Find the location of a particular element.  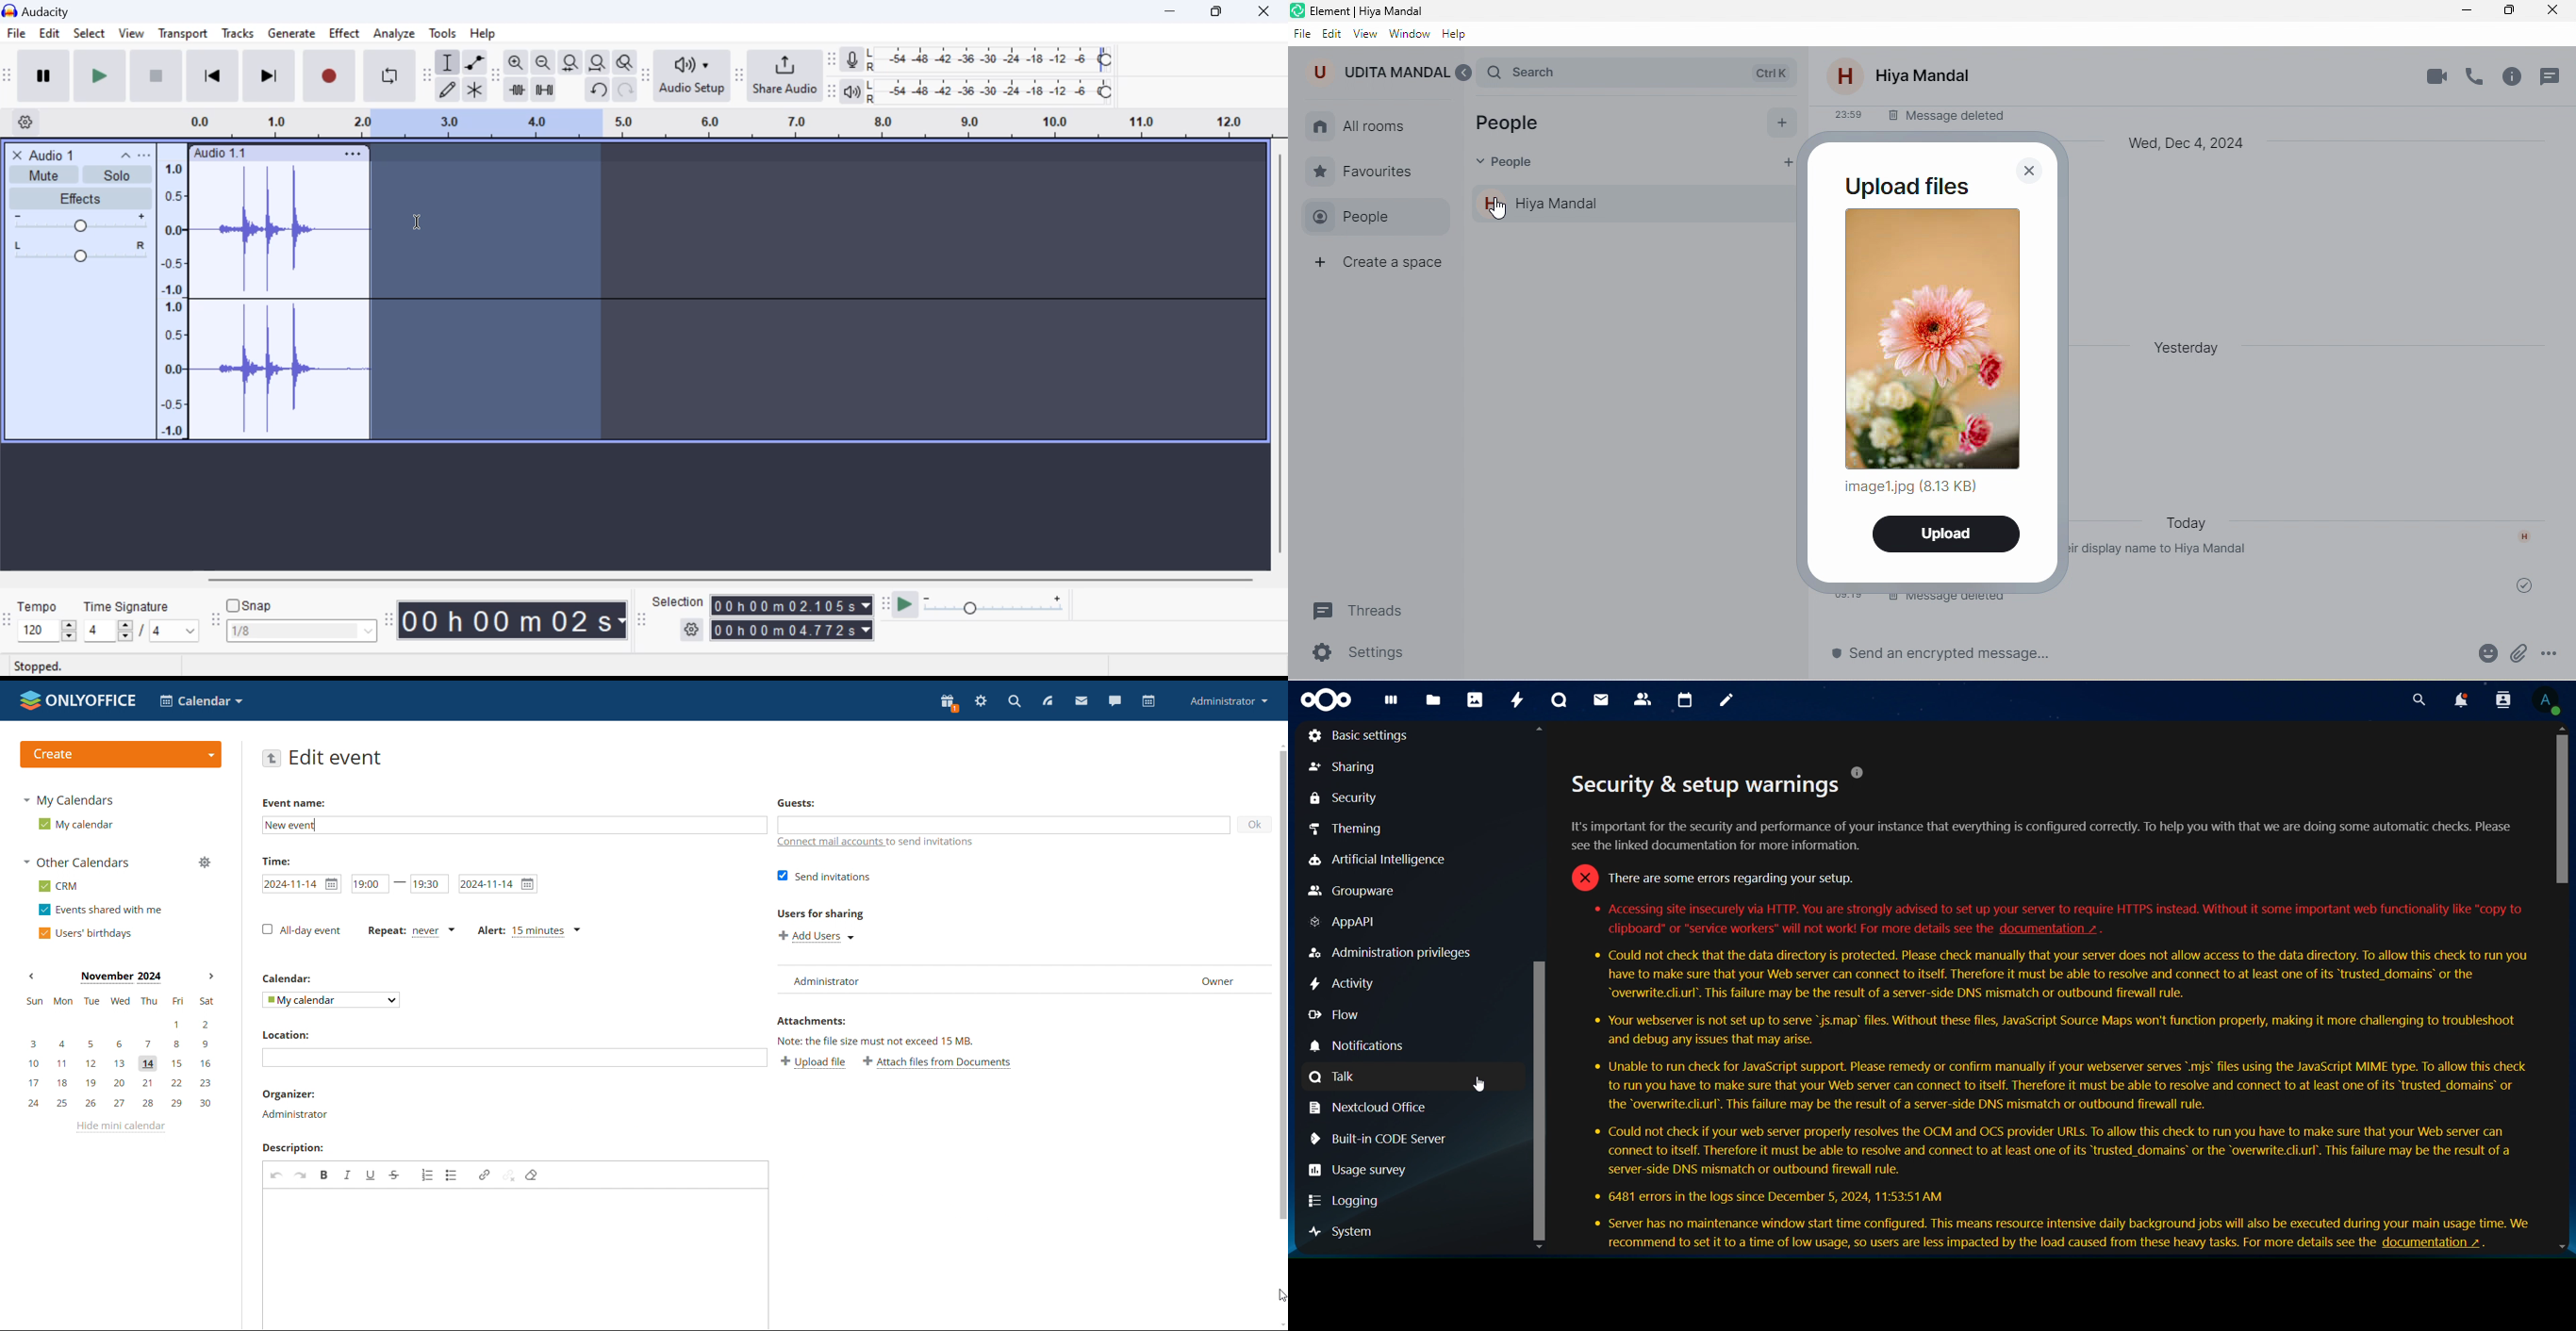

start date is located at coordinates (302, 884).